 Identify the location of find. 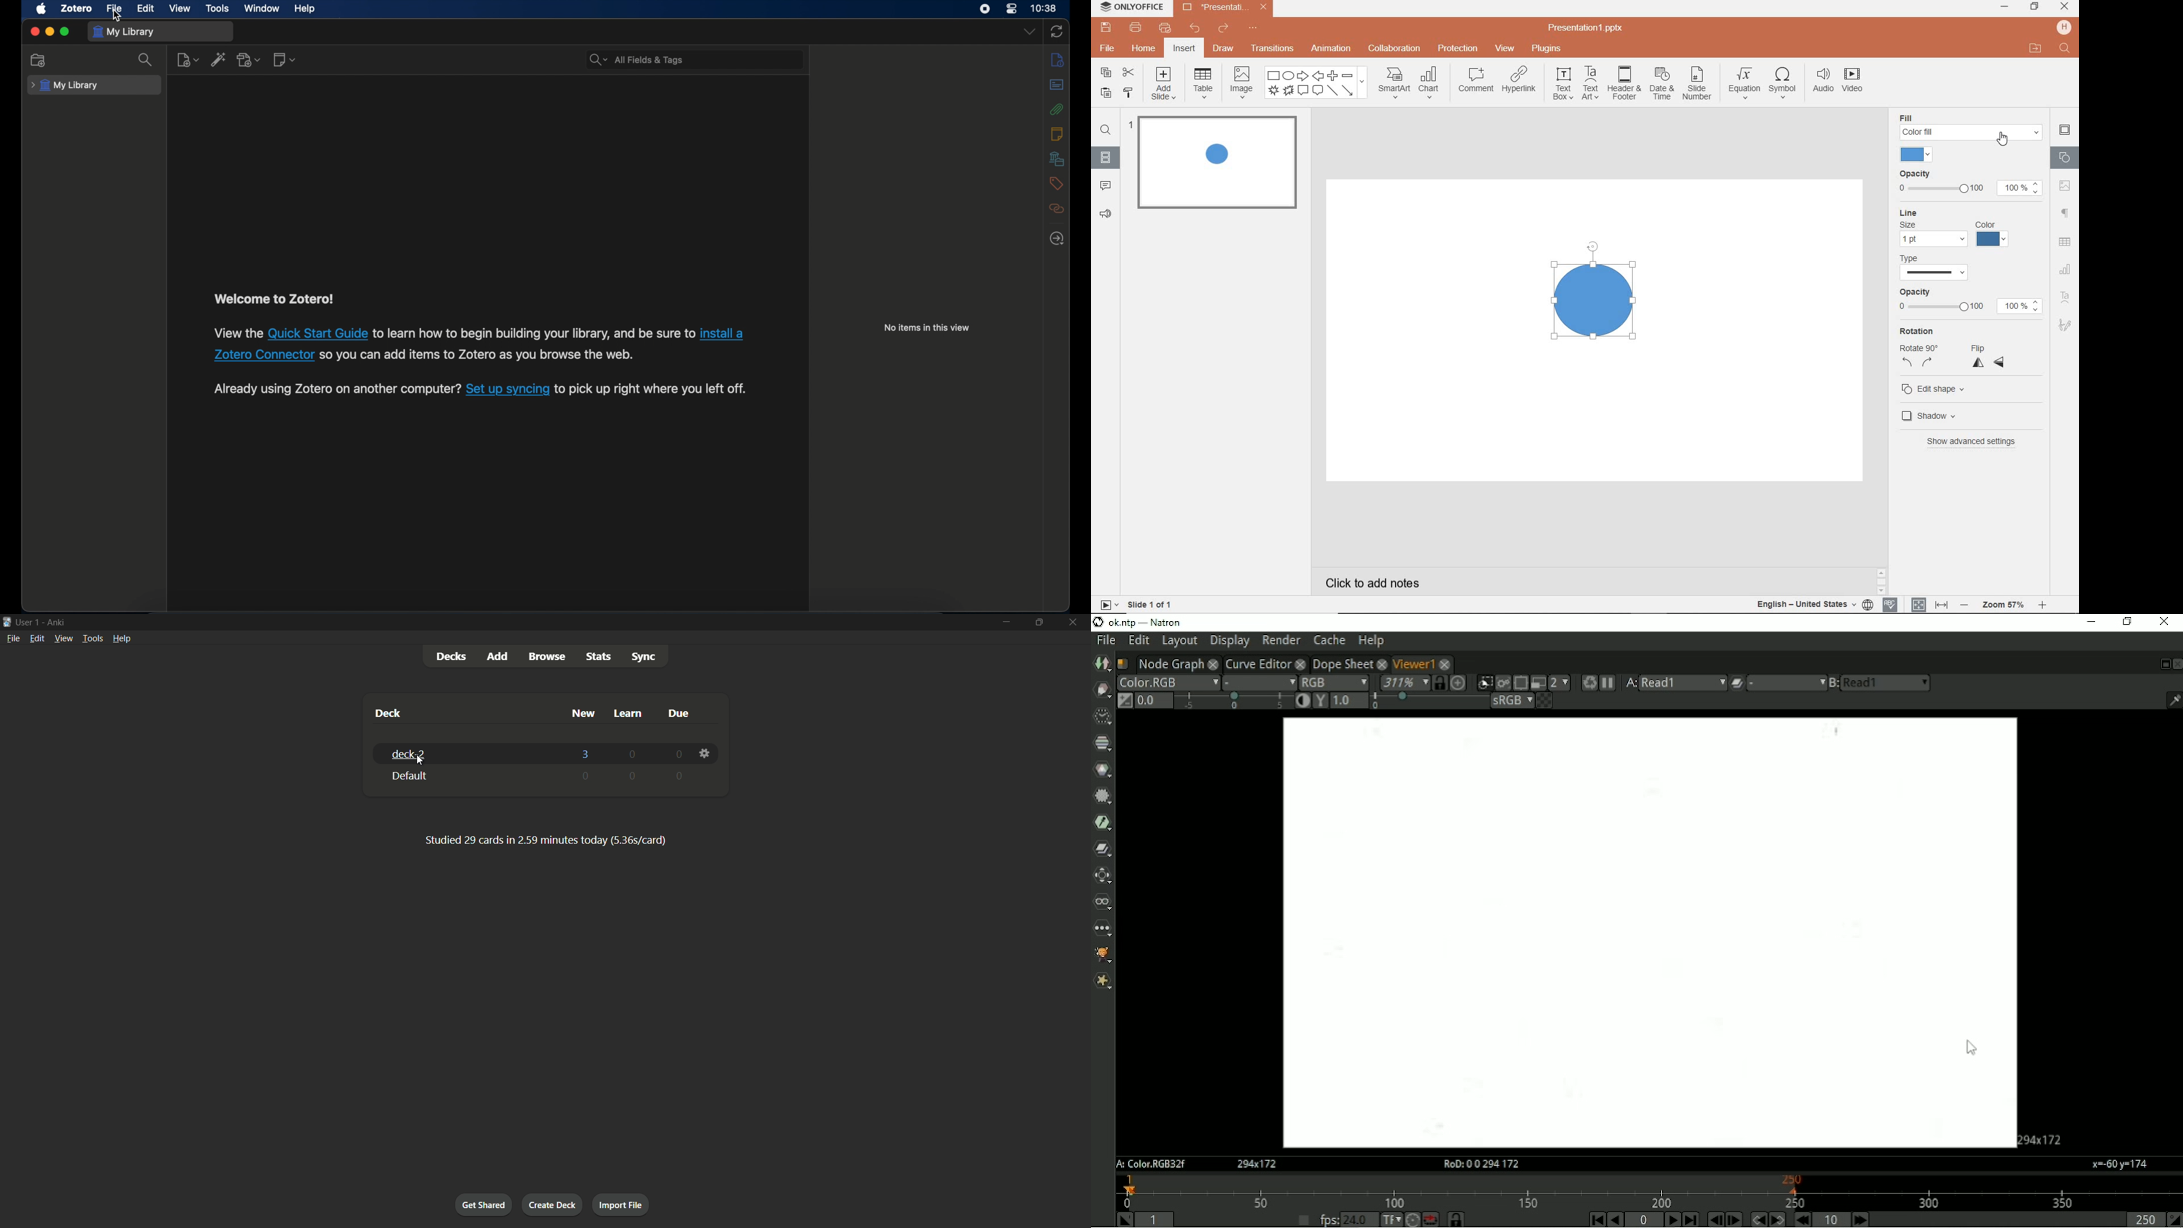
(1105, 129).